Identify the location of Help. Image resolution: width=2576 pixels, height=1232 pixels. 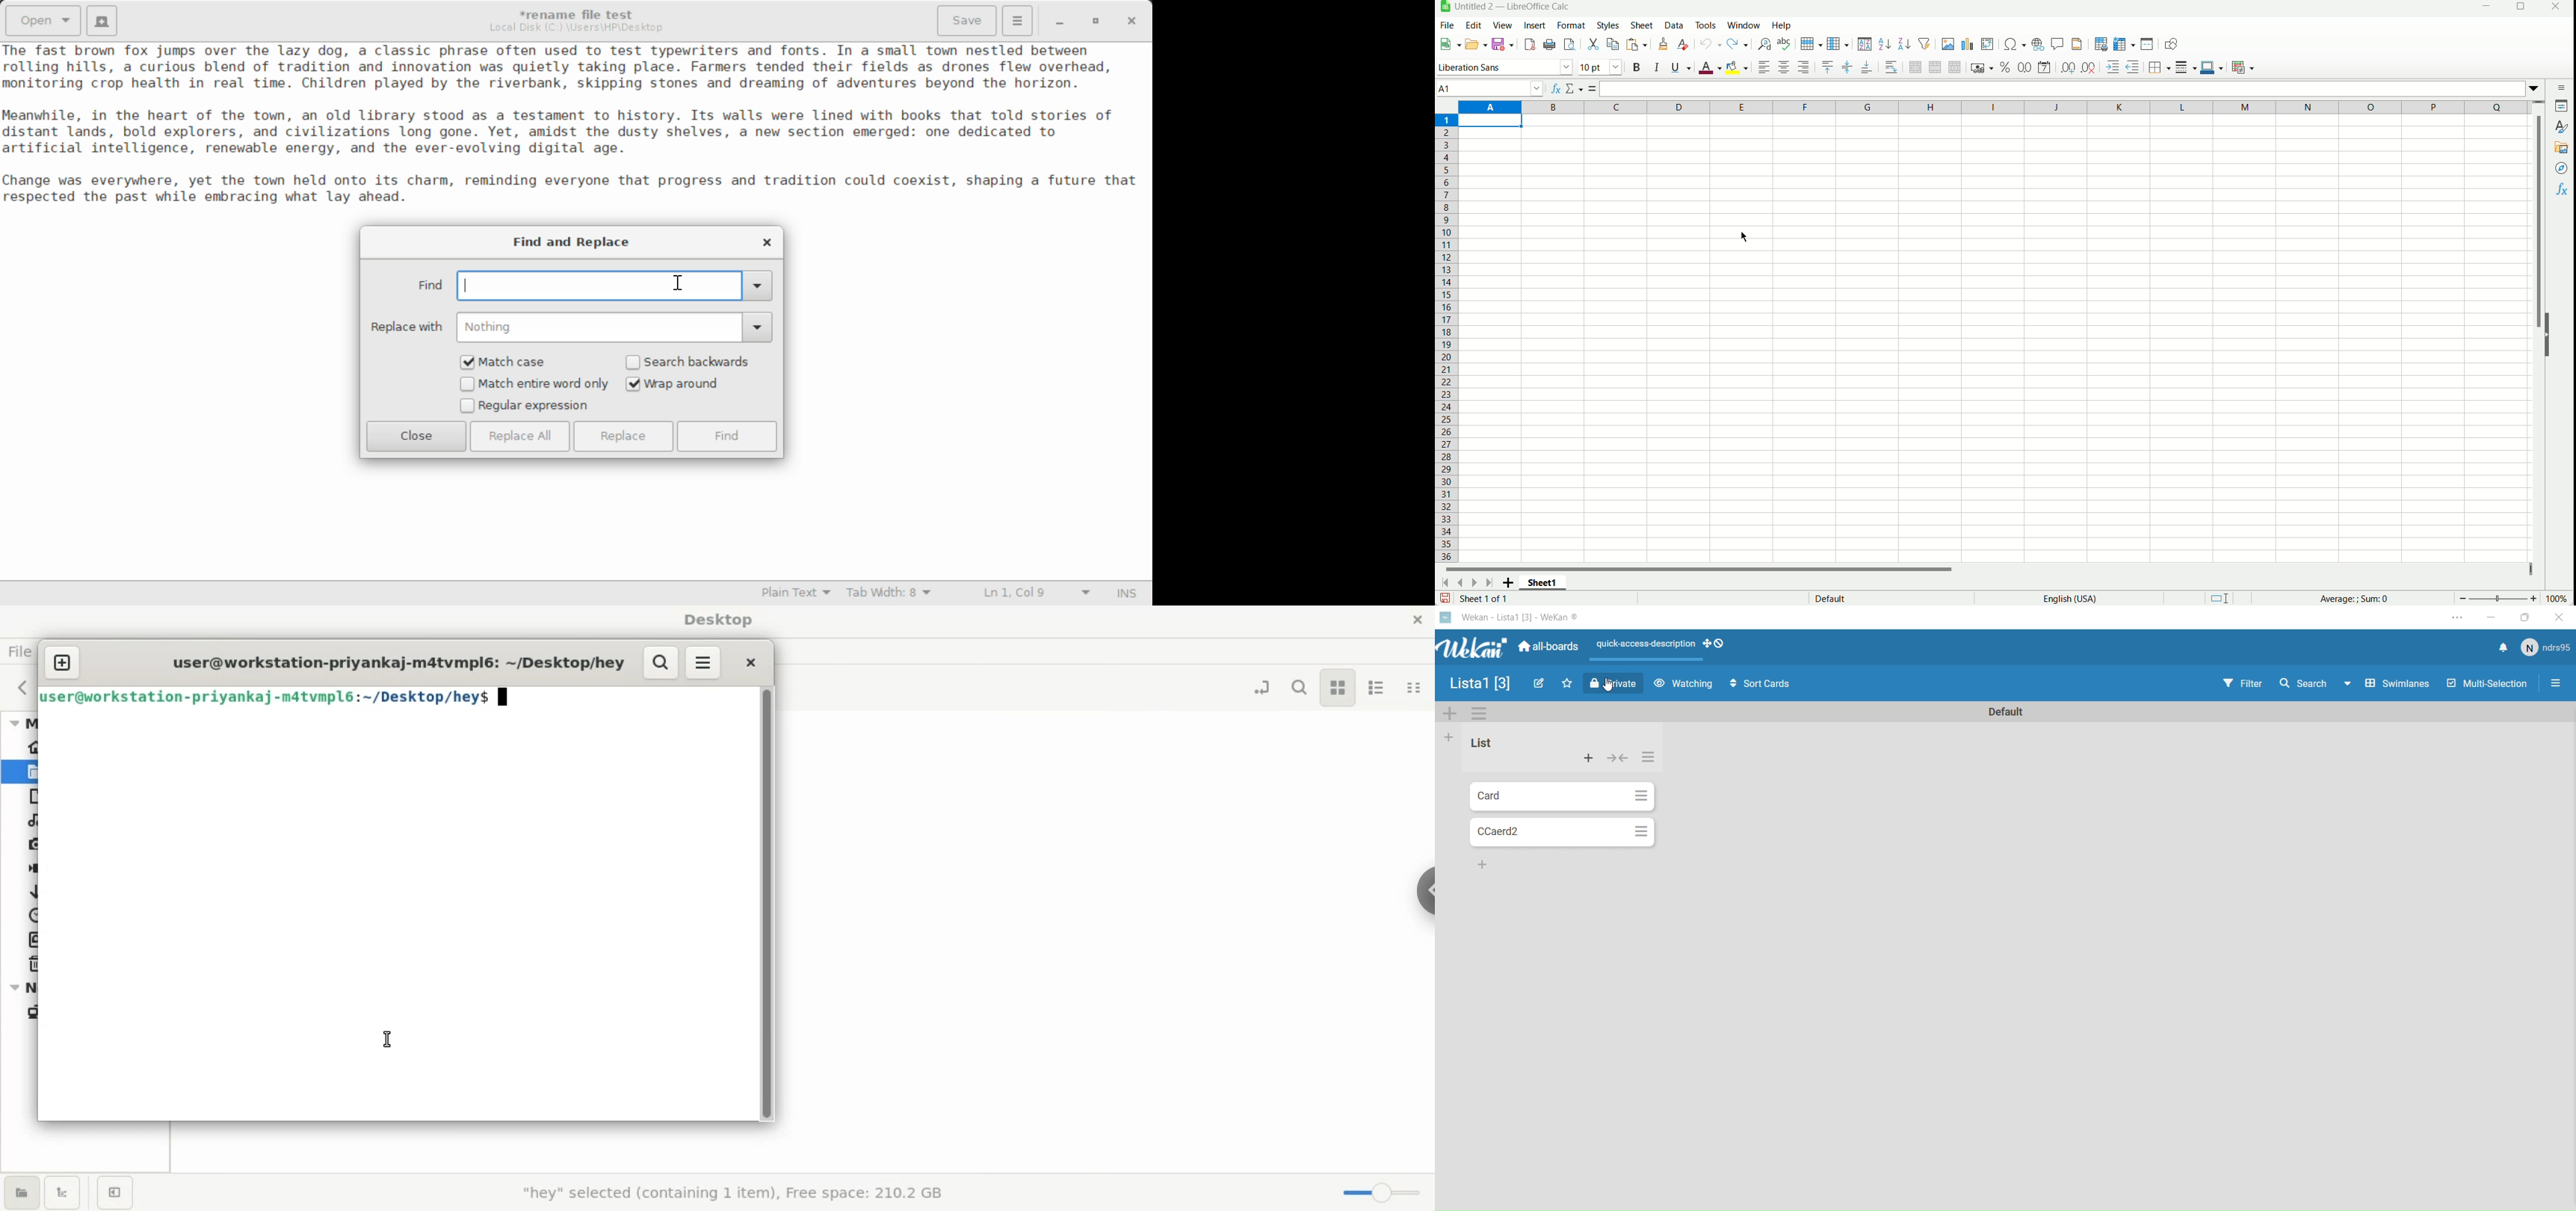
(1783, 25).